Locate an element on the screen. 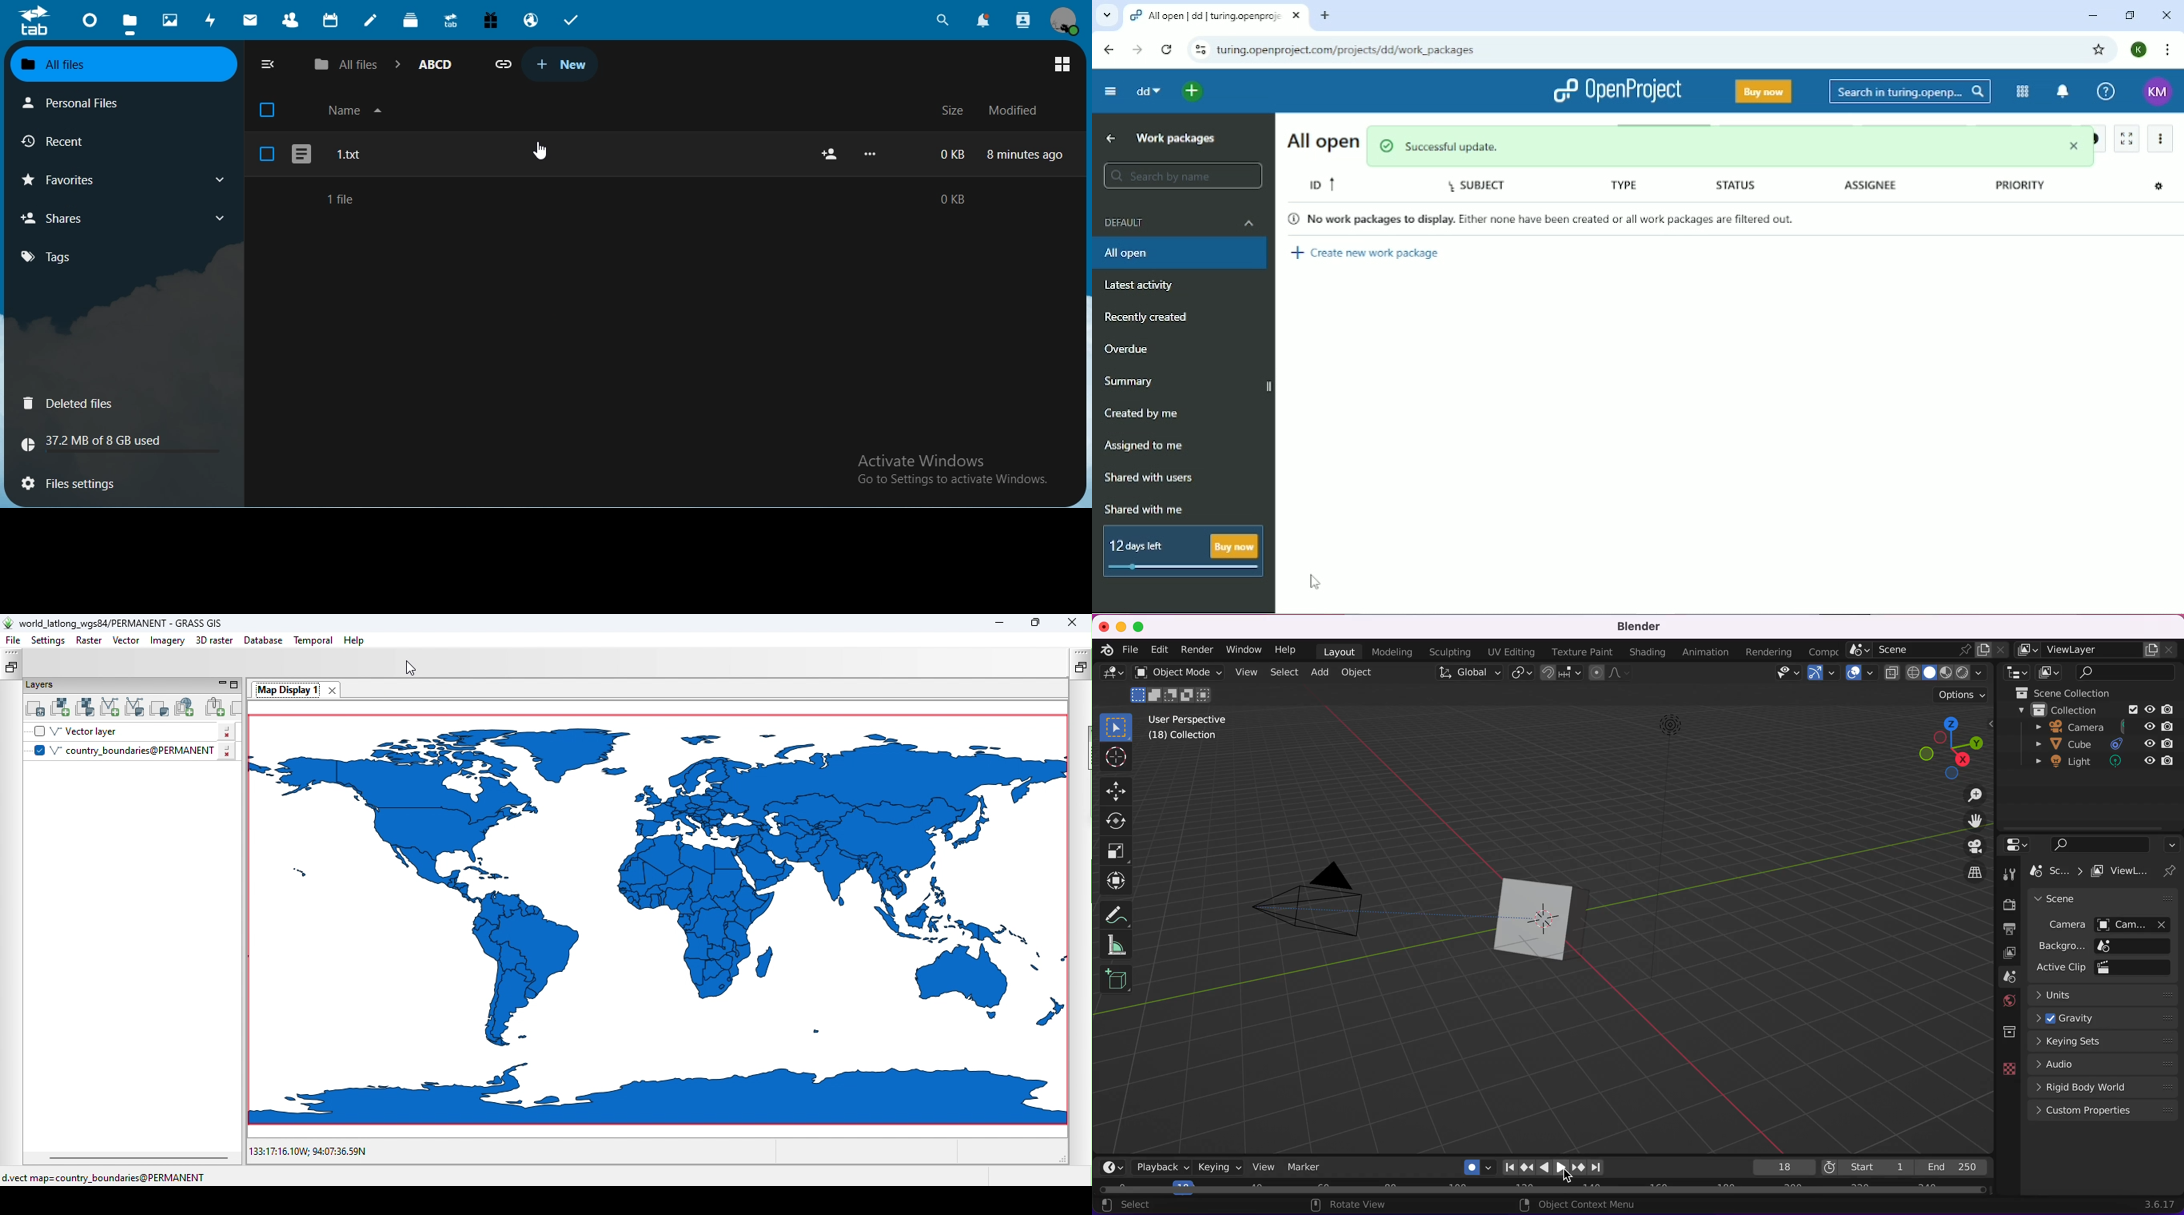 This screenshot has height=1232, width=2184. Forward is located at coordinates (1137, 50).